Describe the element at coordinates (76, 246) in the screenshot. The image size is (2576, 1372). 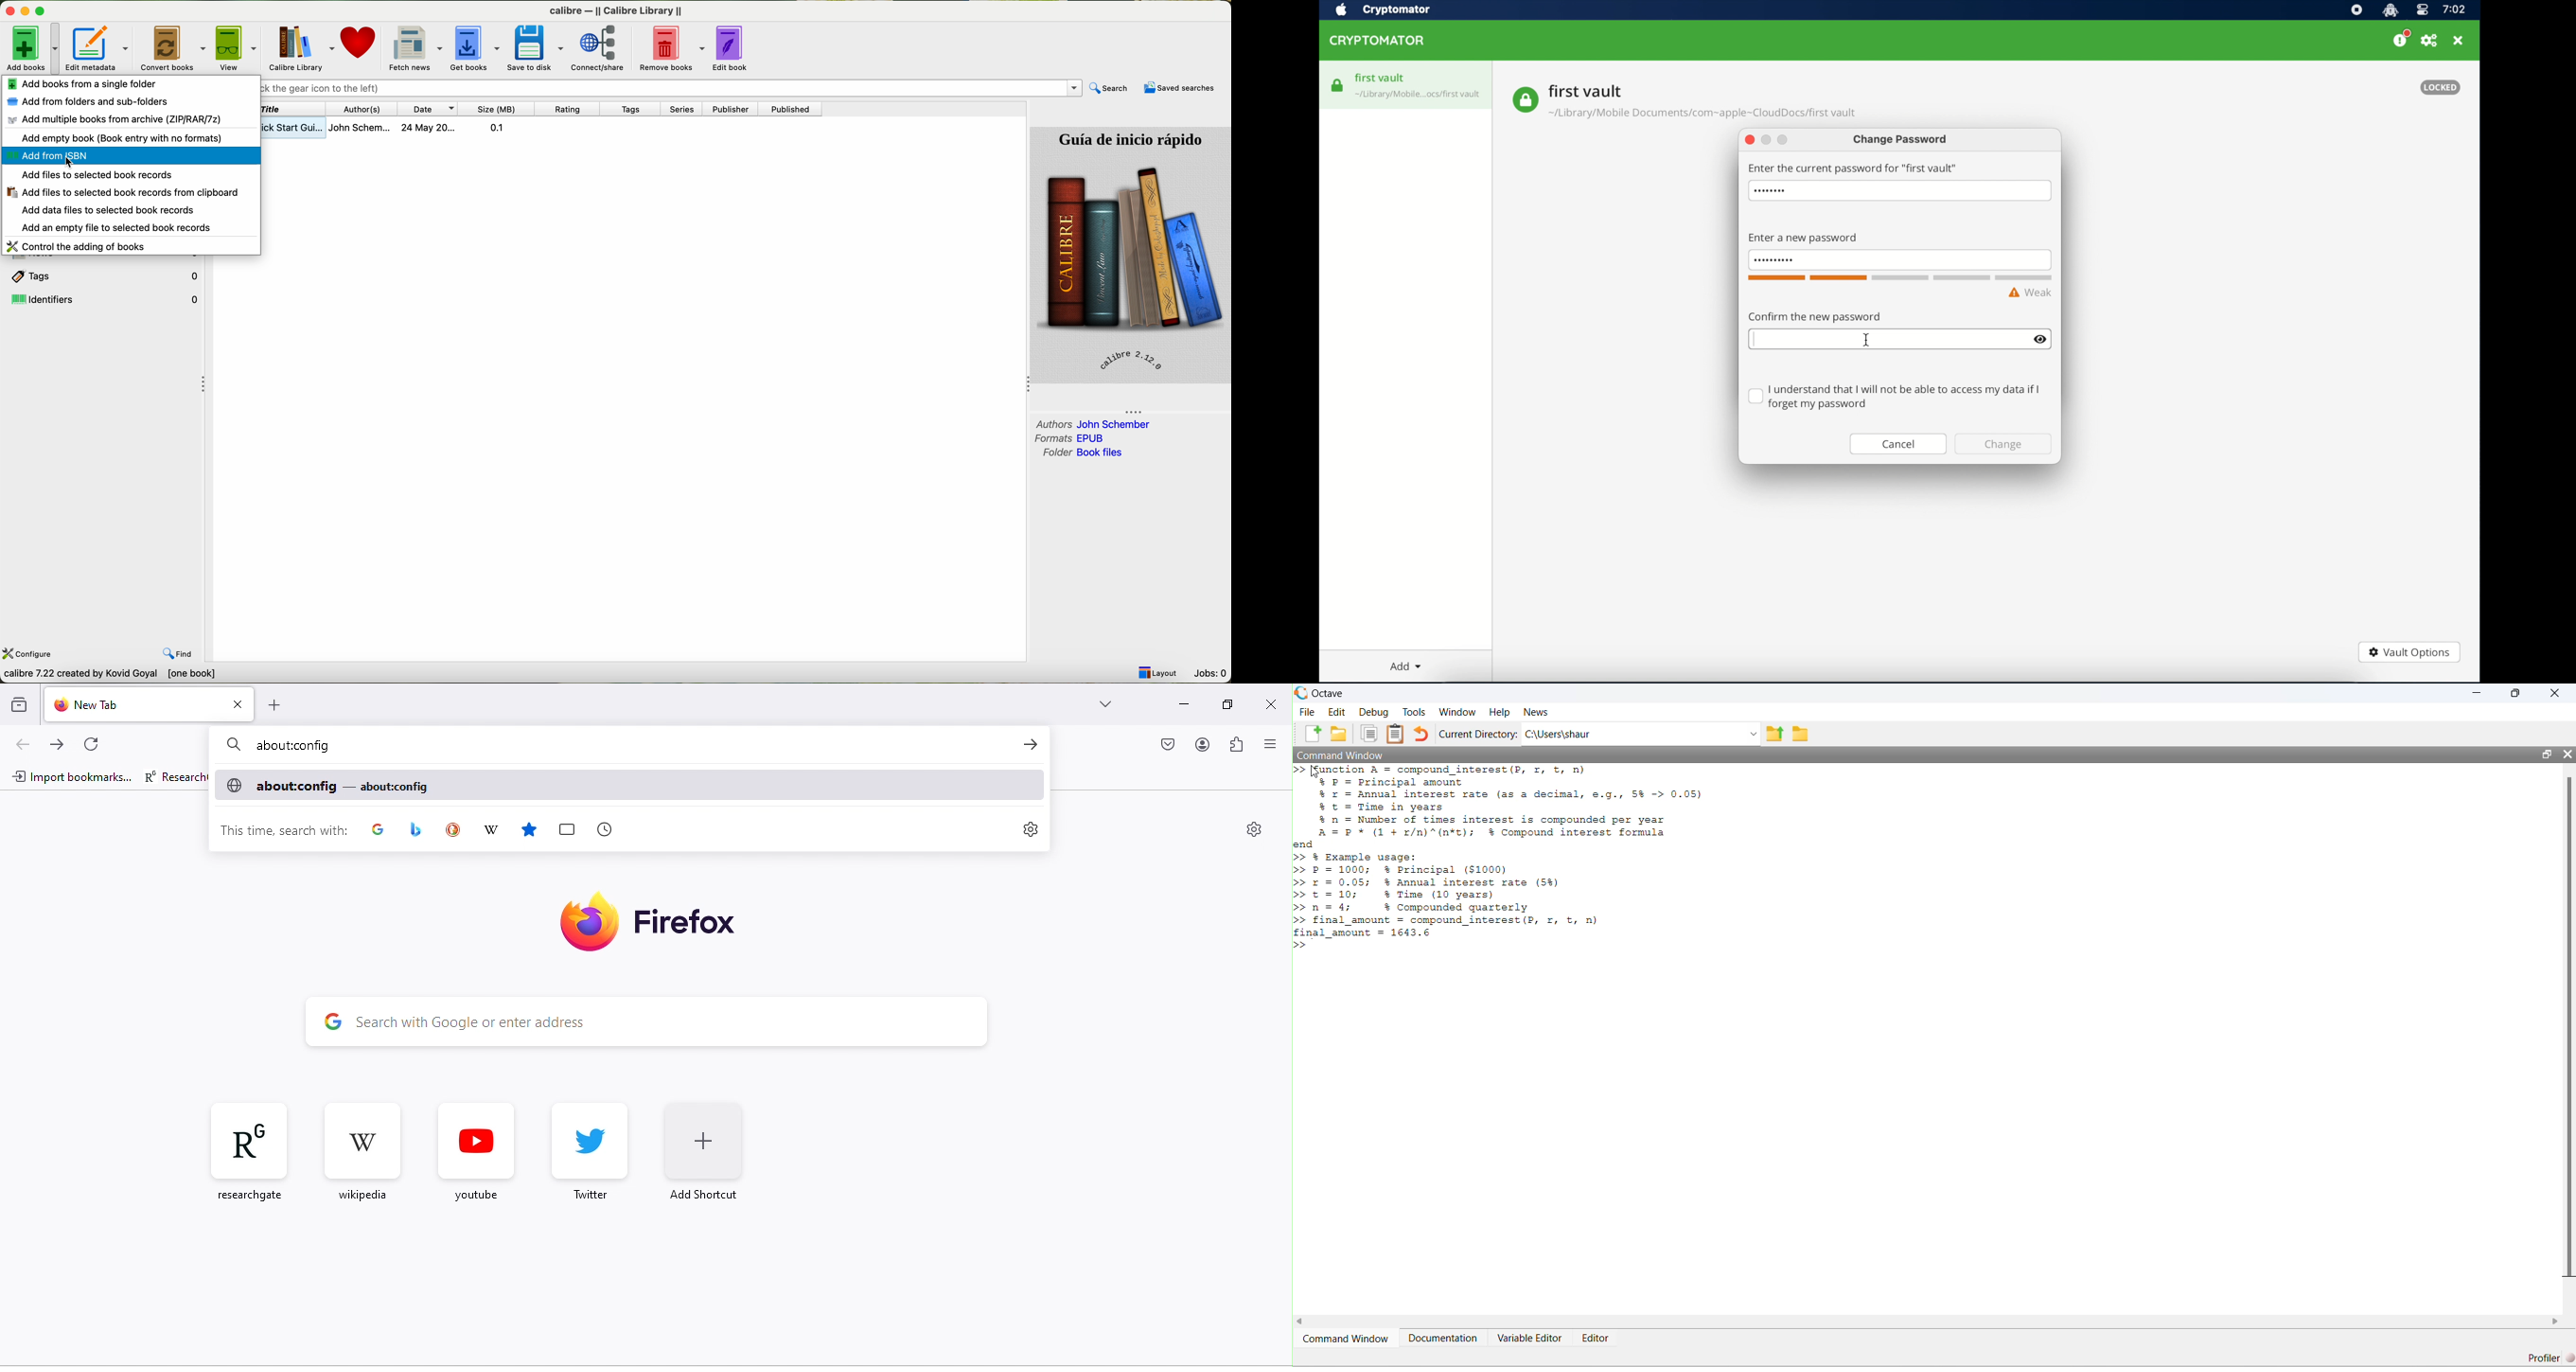
I see `control and adding of books` at that location.